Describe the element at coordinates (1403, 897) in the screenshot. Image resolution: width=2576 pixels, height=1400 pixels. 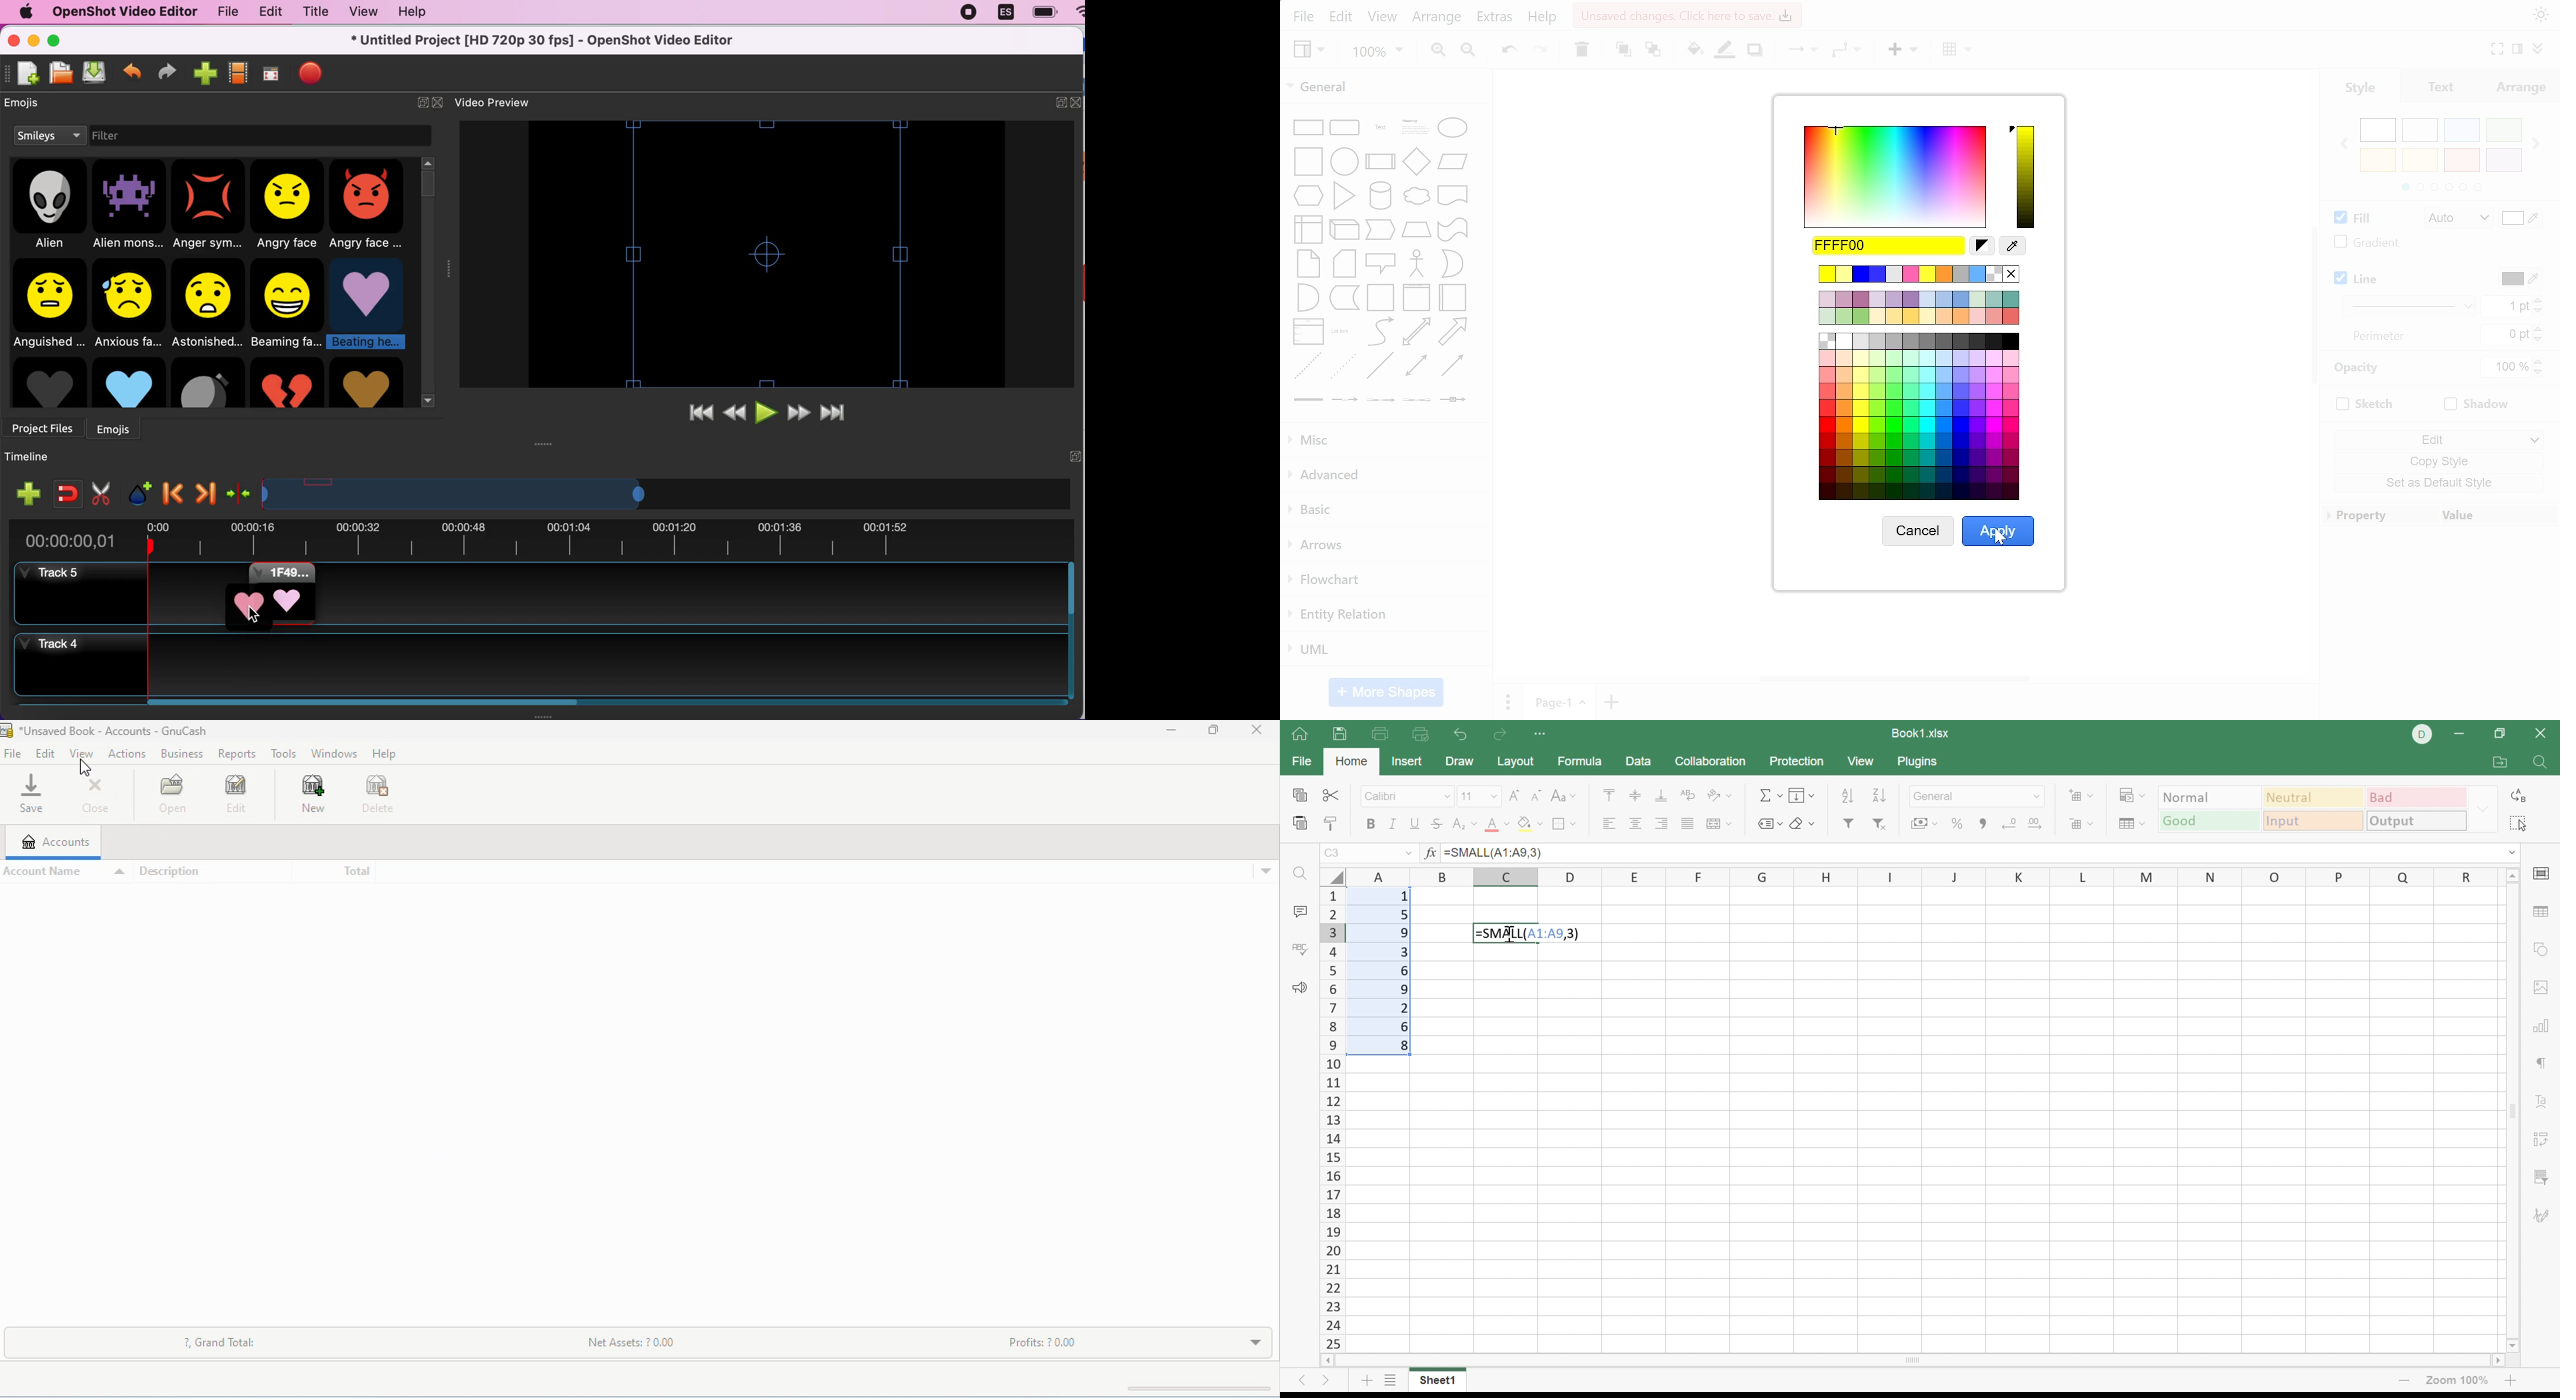
I see `1` at that location.